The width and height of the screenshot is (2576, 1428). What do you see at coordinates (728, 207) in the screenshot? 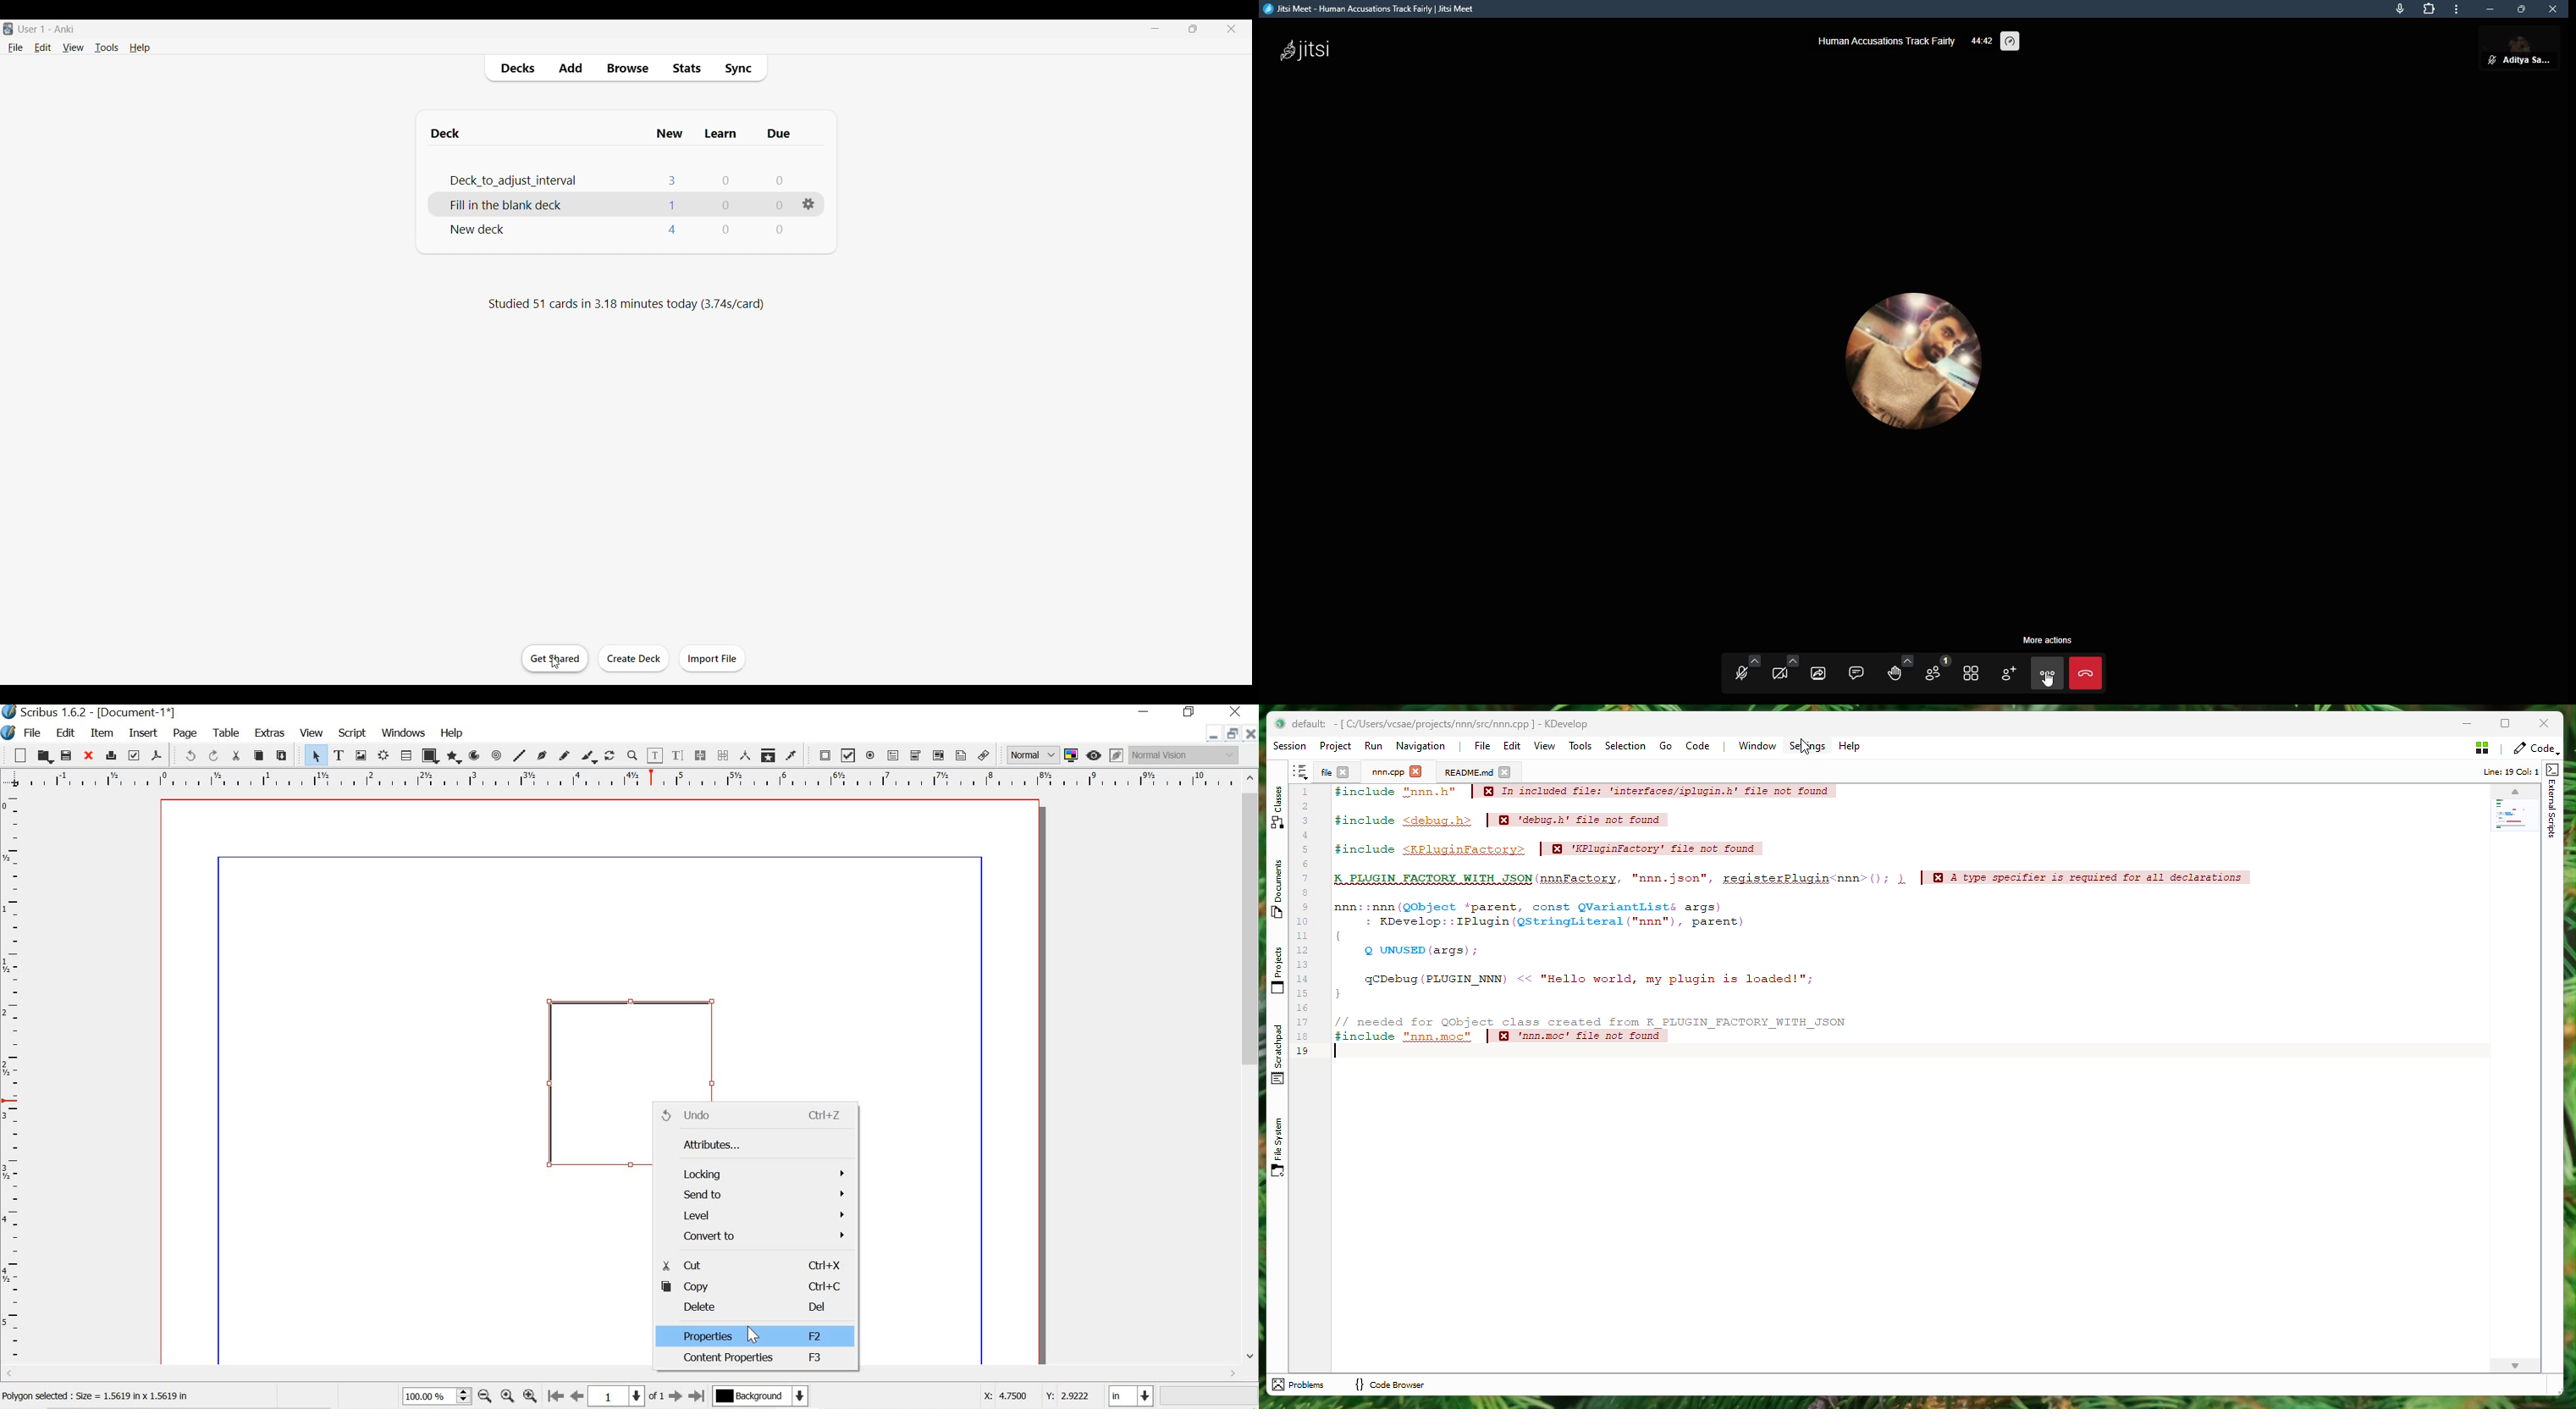
I see `0` at bounding box center [728, 207].